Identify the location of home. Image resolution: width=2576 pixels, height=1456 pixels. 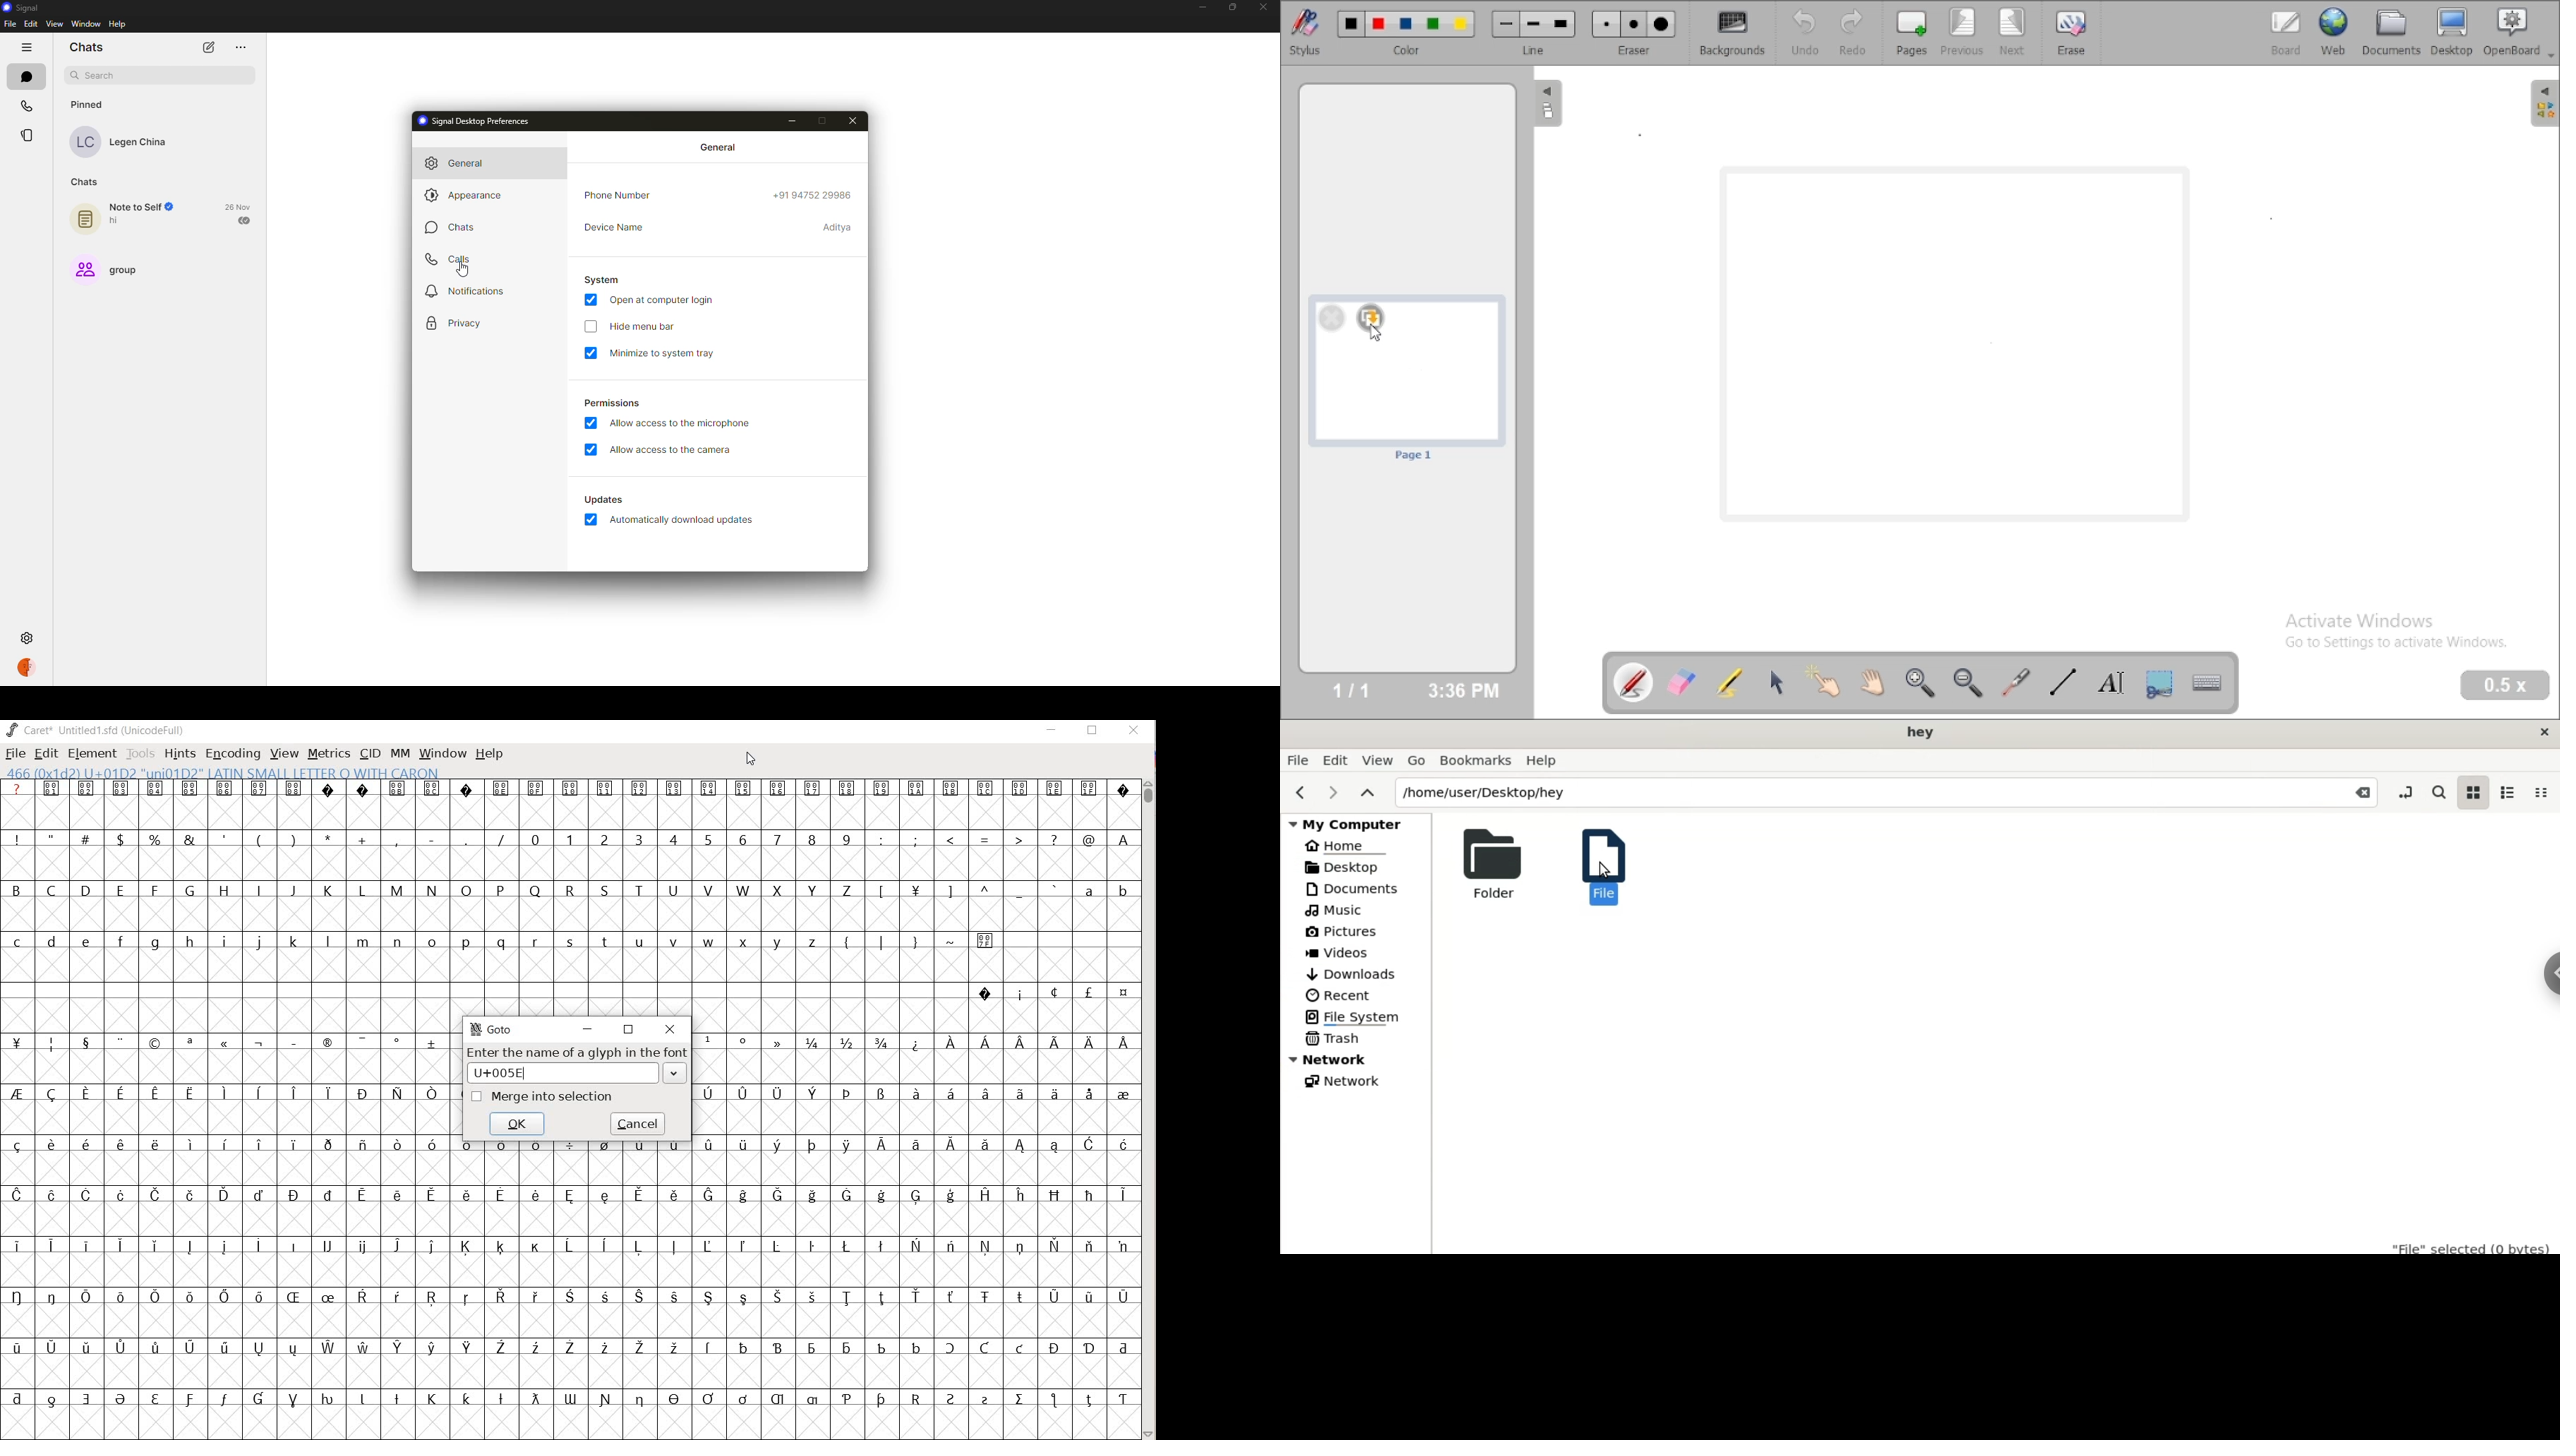
(1344, 845).